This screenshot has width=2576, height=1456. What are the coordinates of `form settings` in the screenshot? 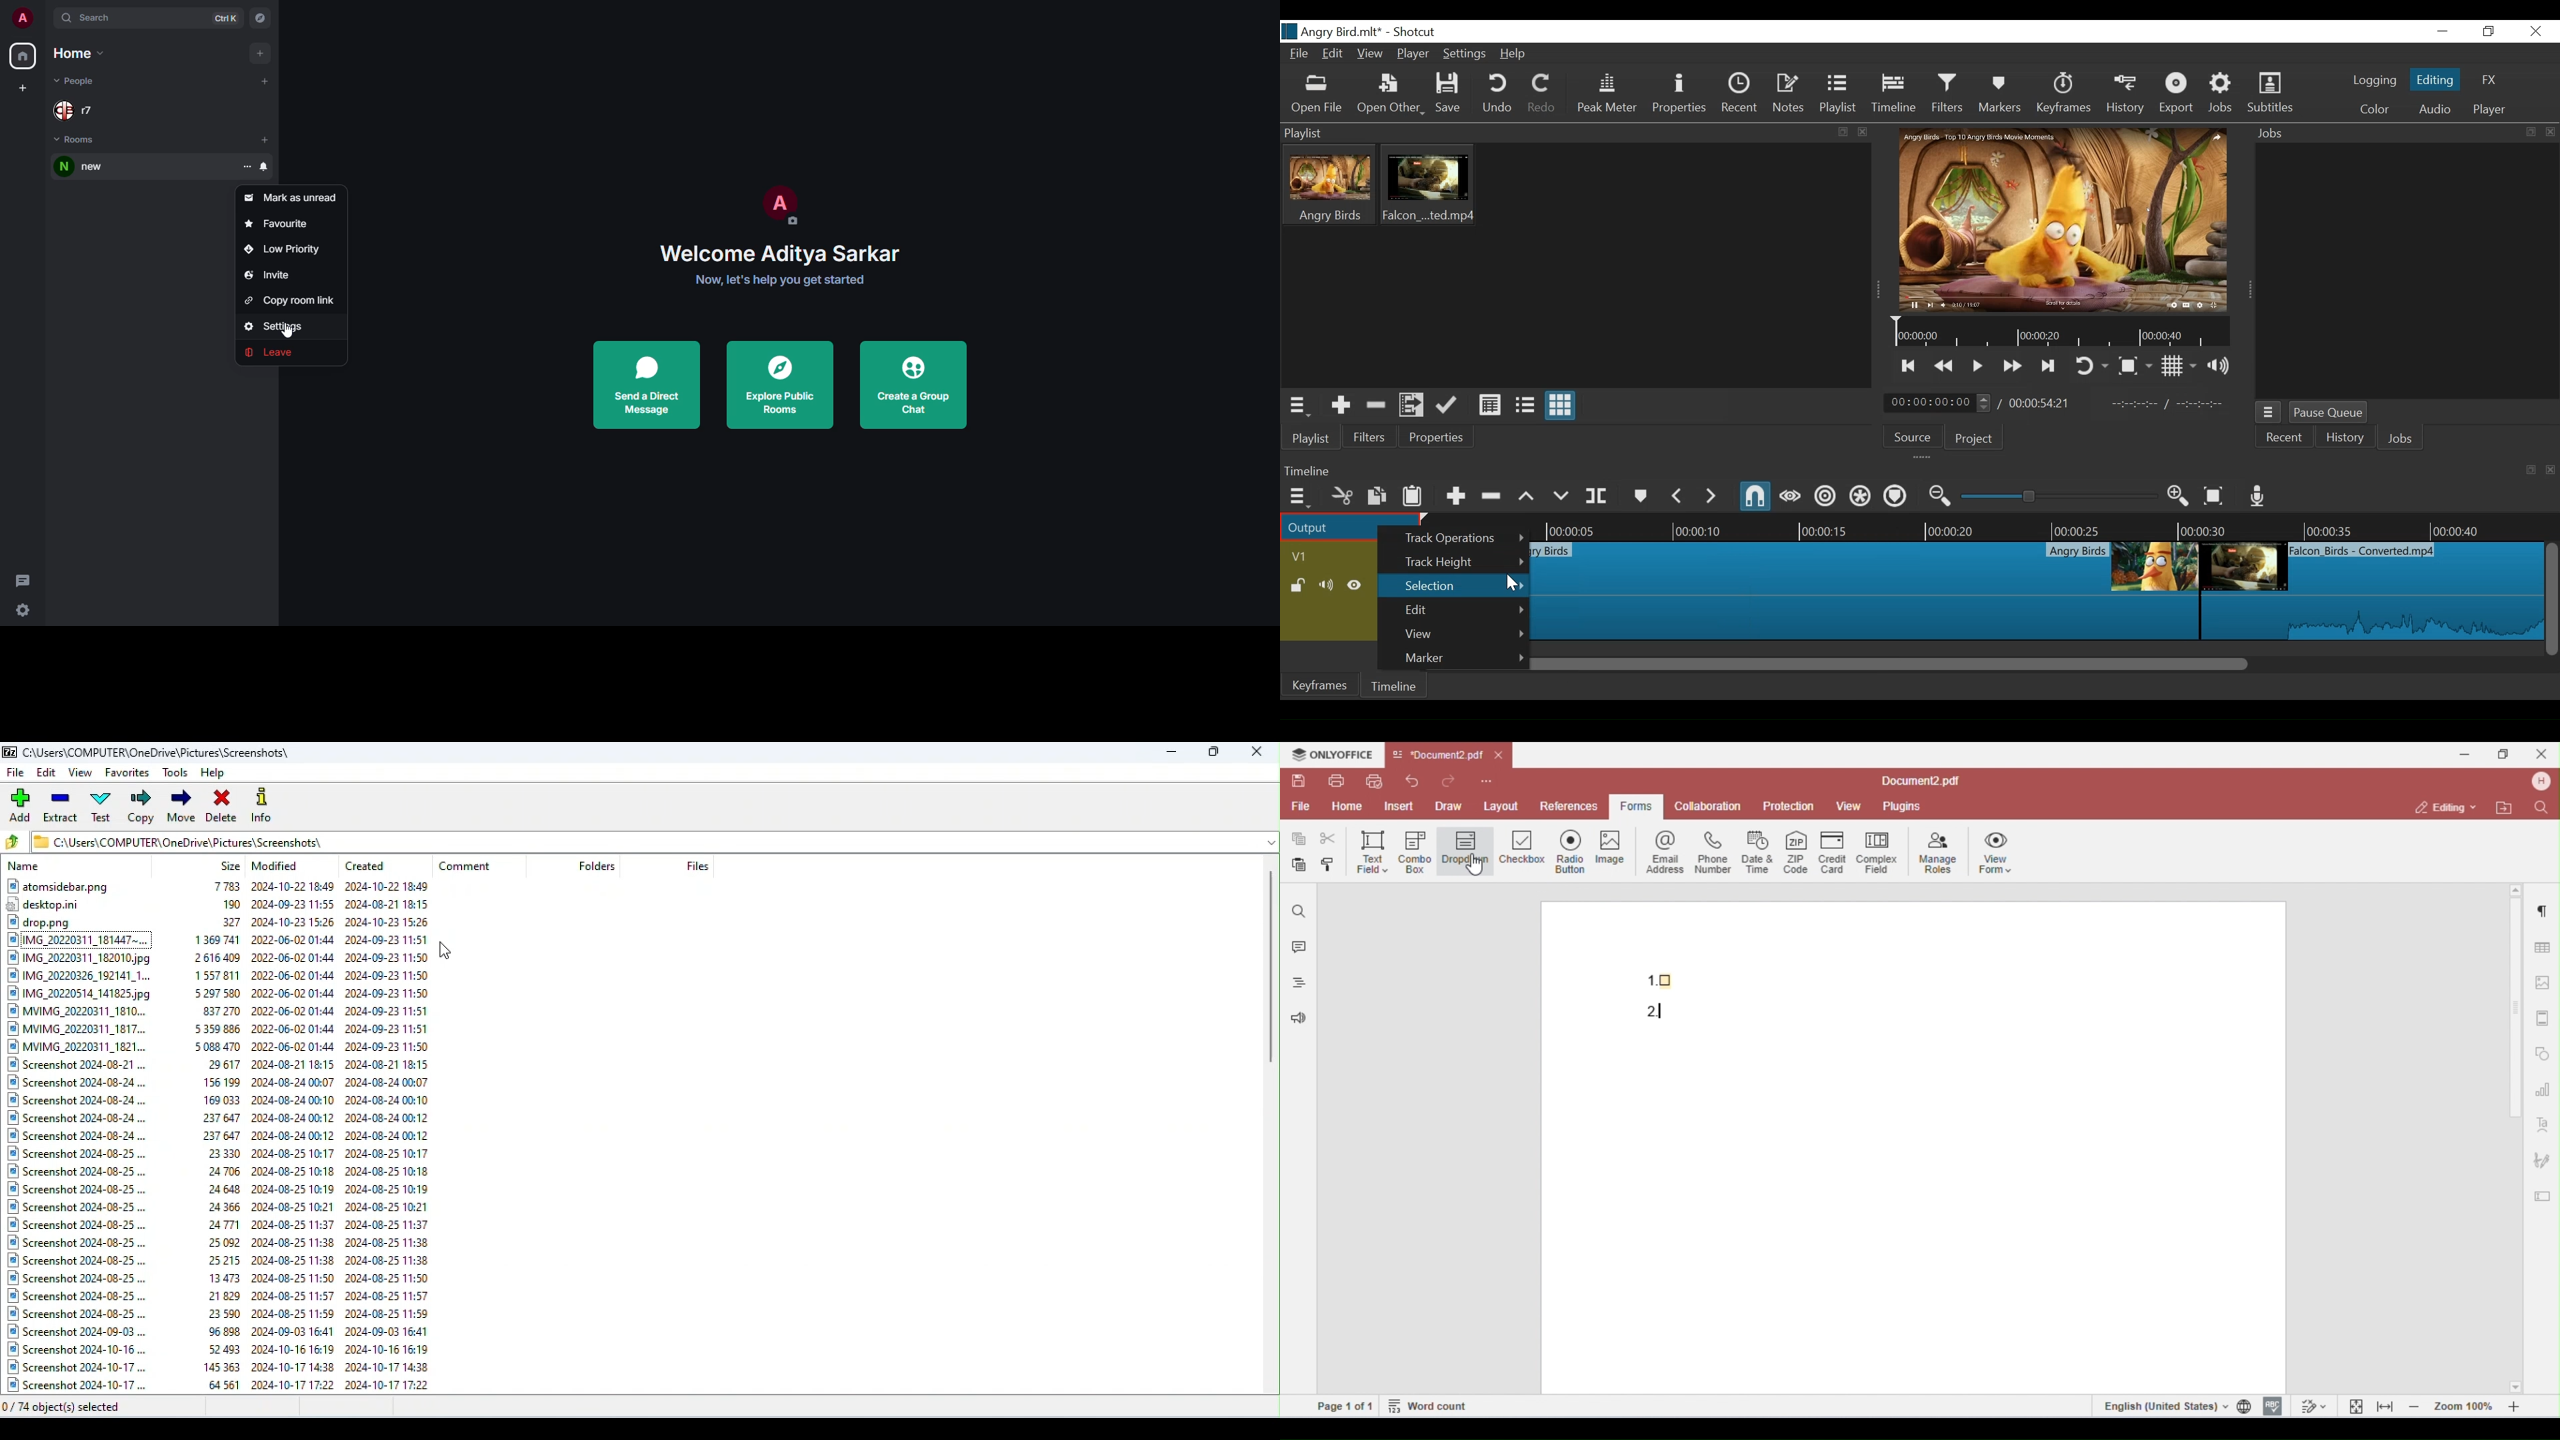 It's located at (2543, 1193).